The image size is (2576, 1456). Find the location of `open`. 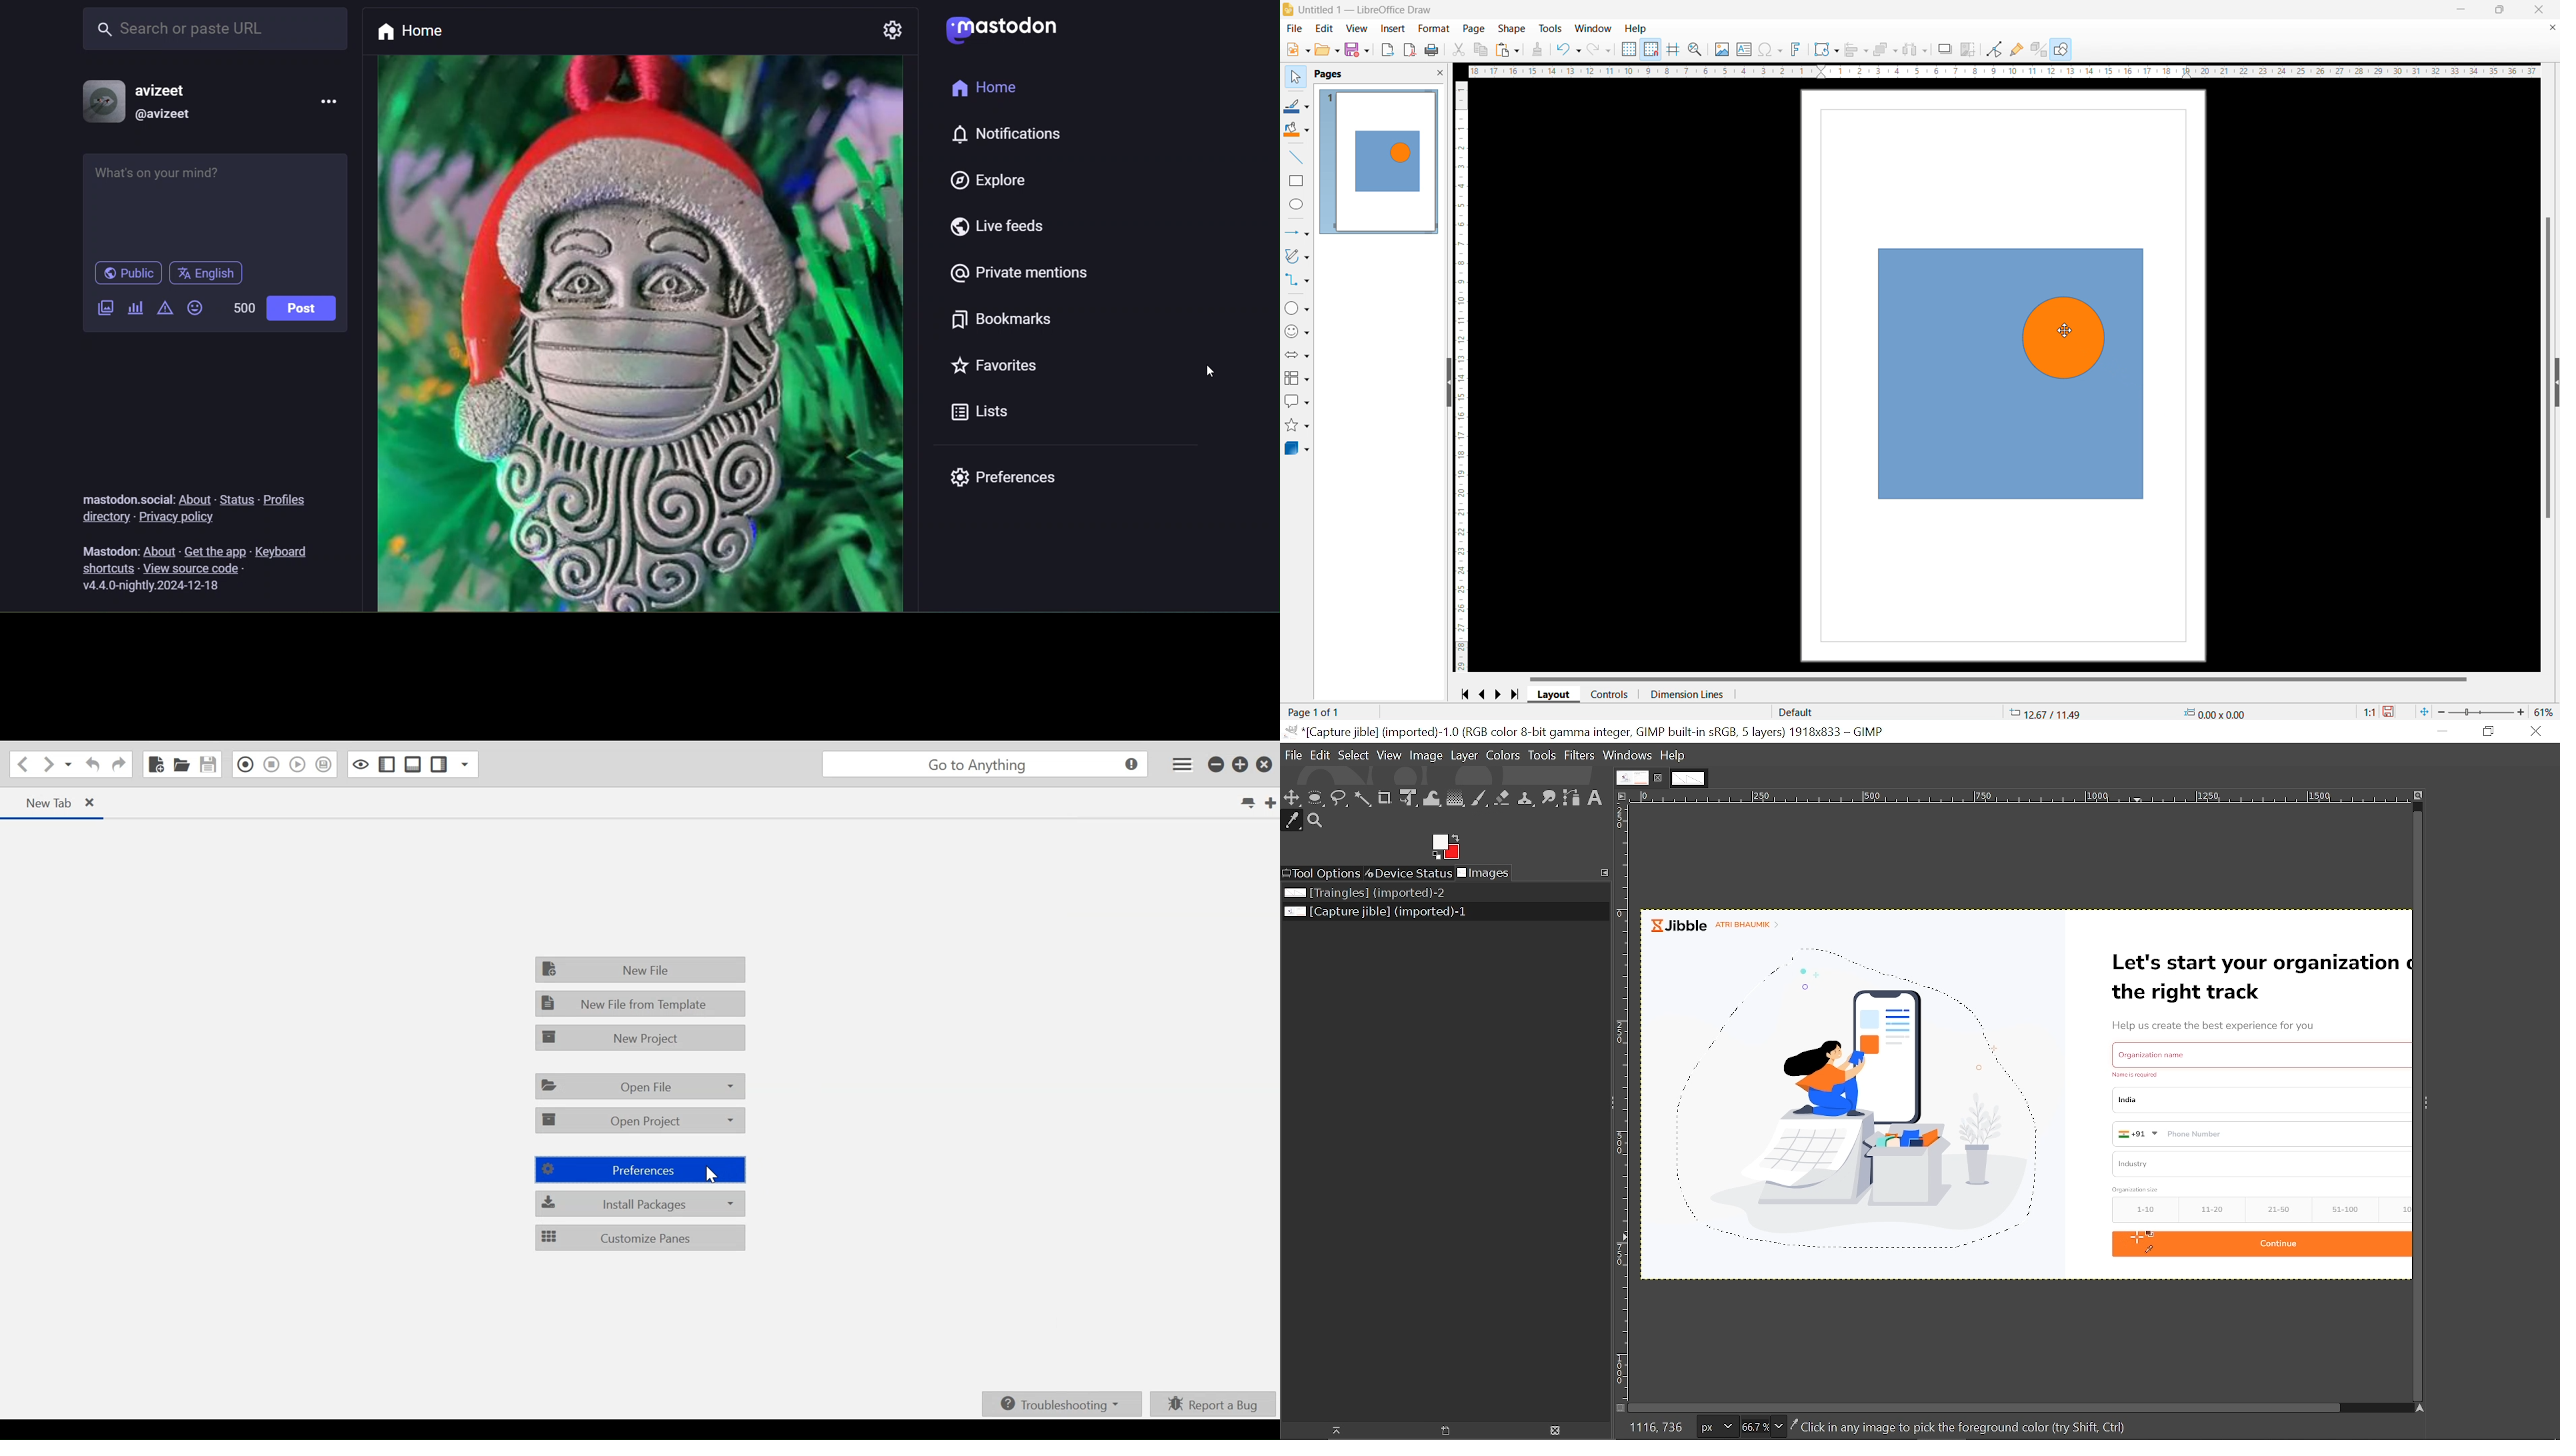

open is located at coordinates (1298, 49).